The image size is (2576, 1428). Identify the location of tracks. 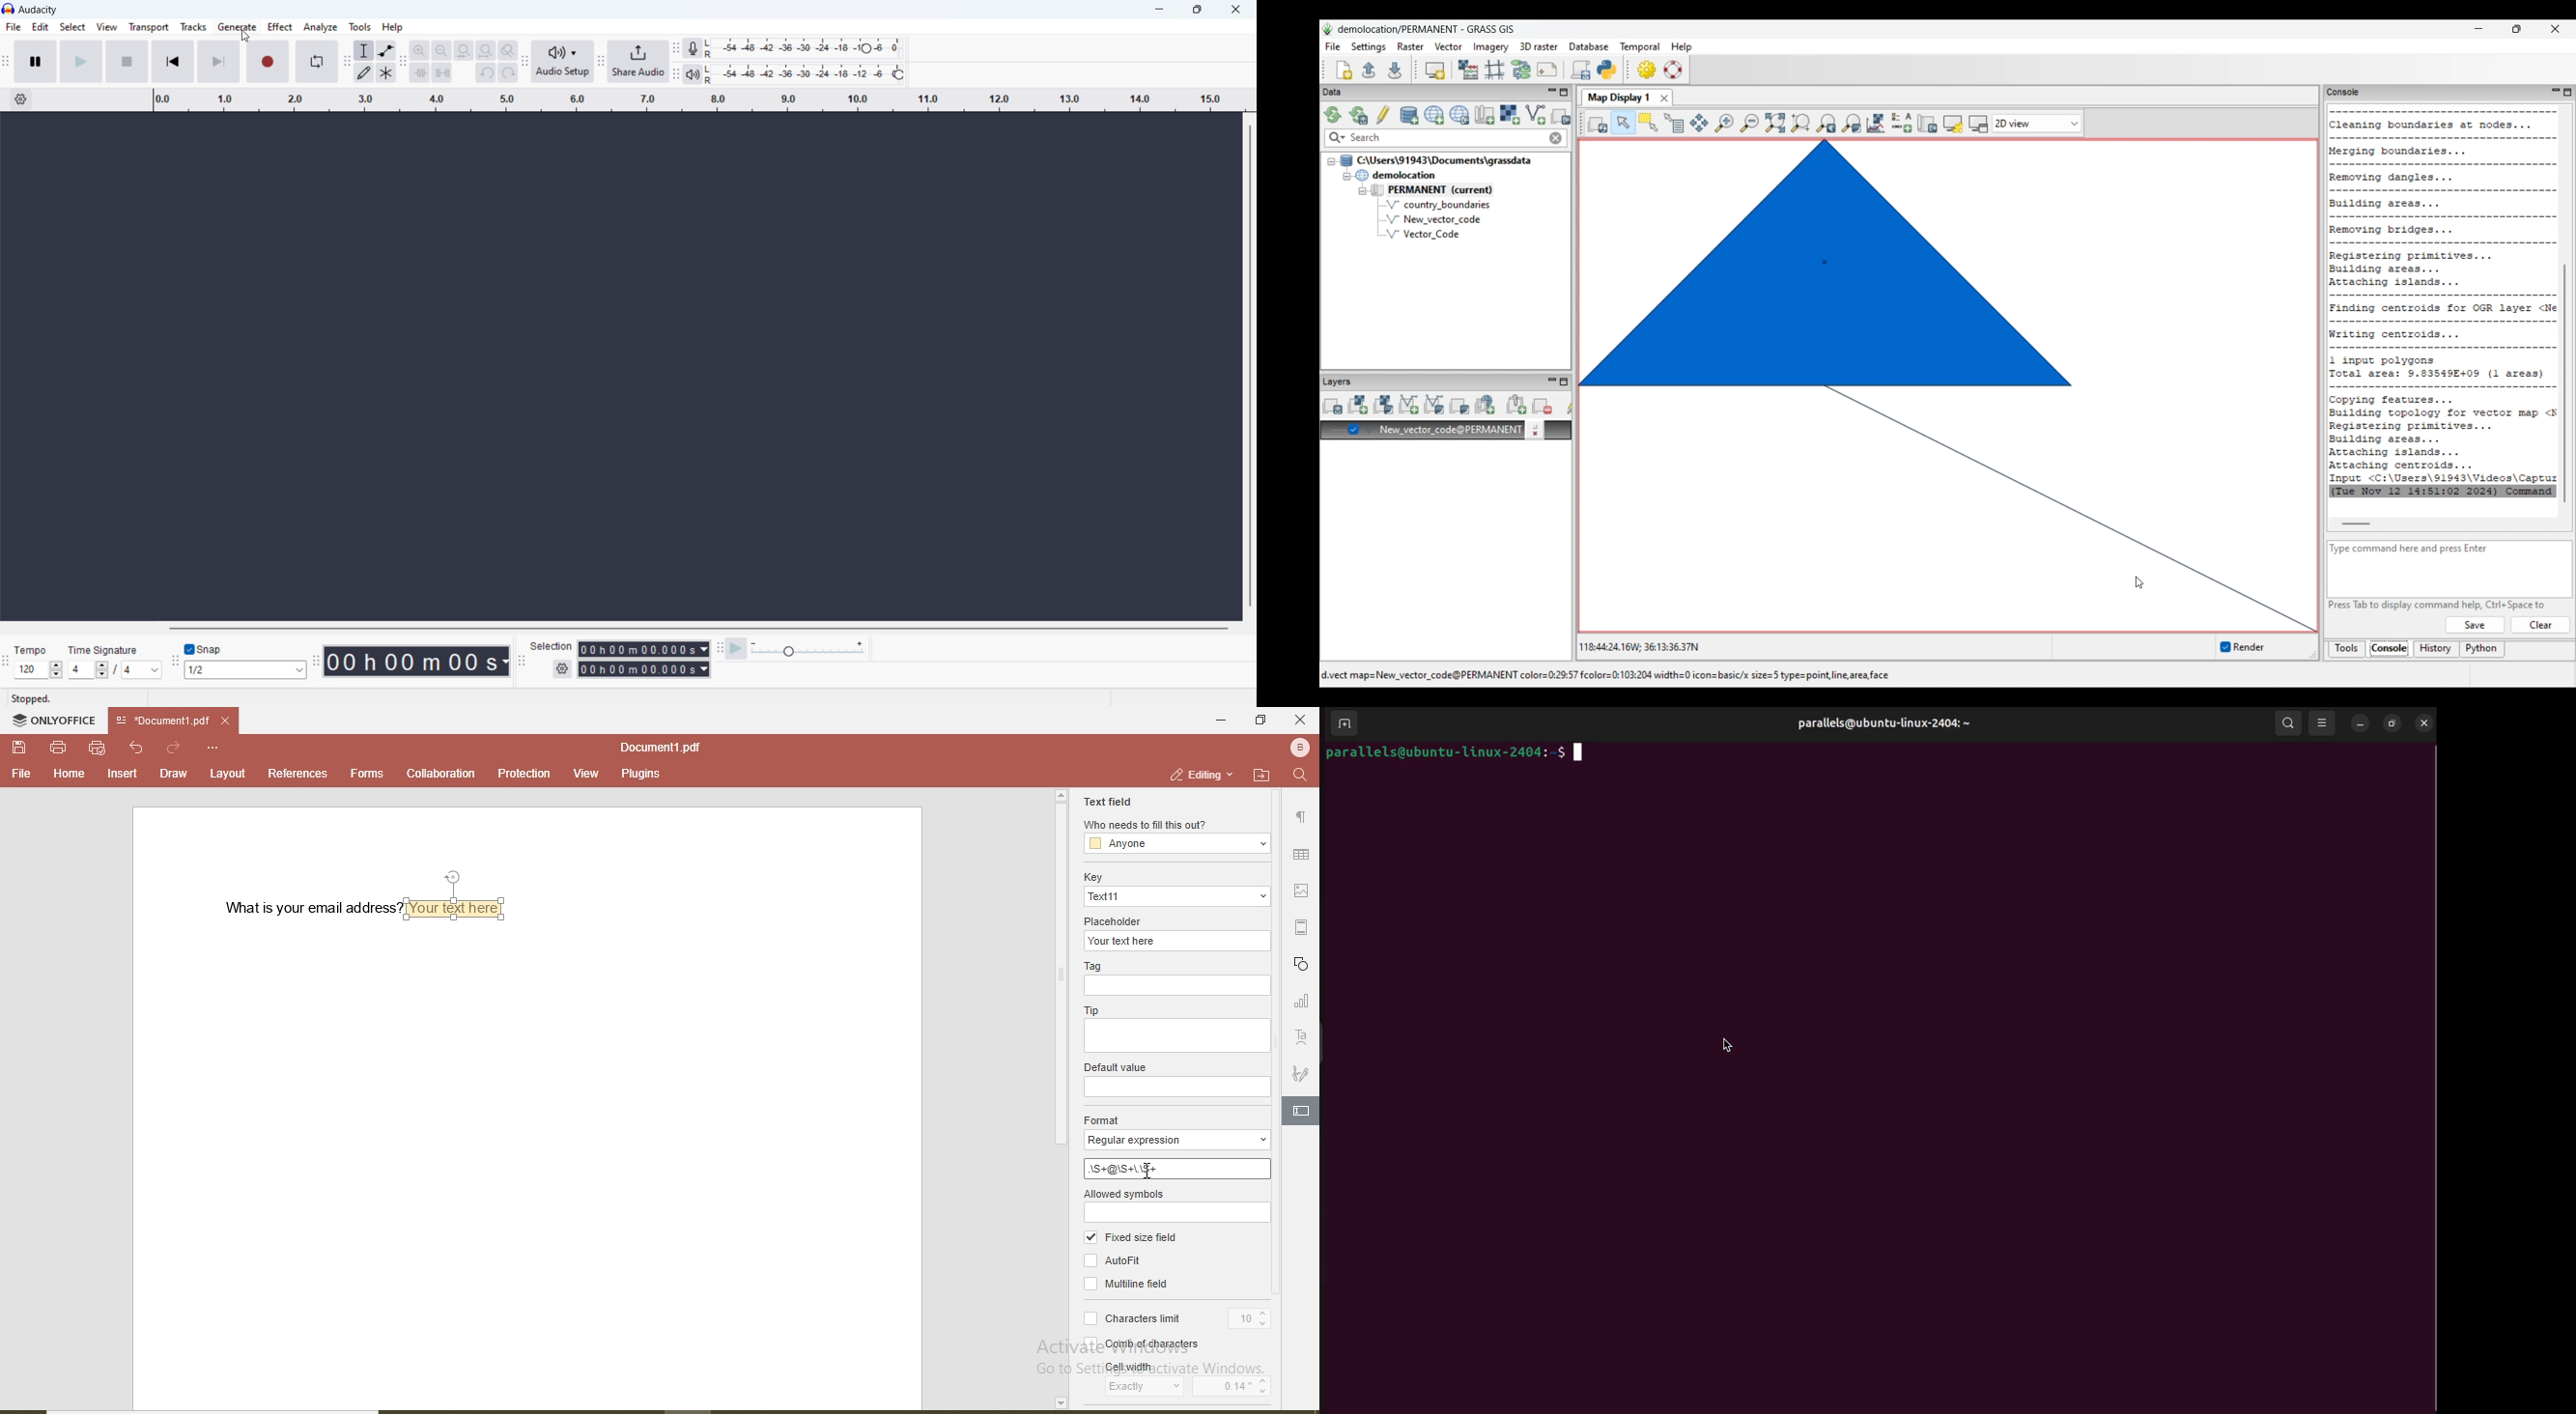
(193, 27).